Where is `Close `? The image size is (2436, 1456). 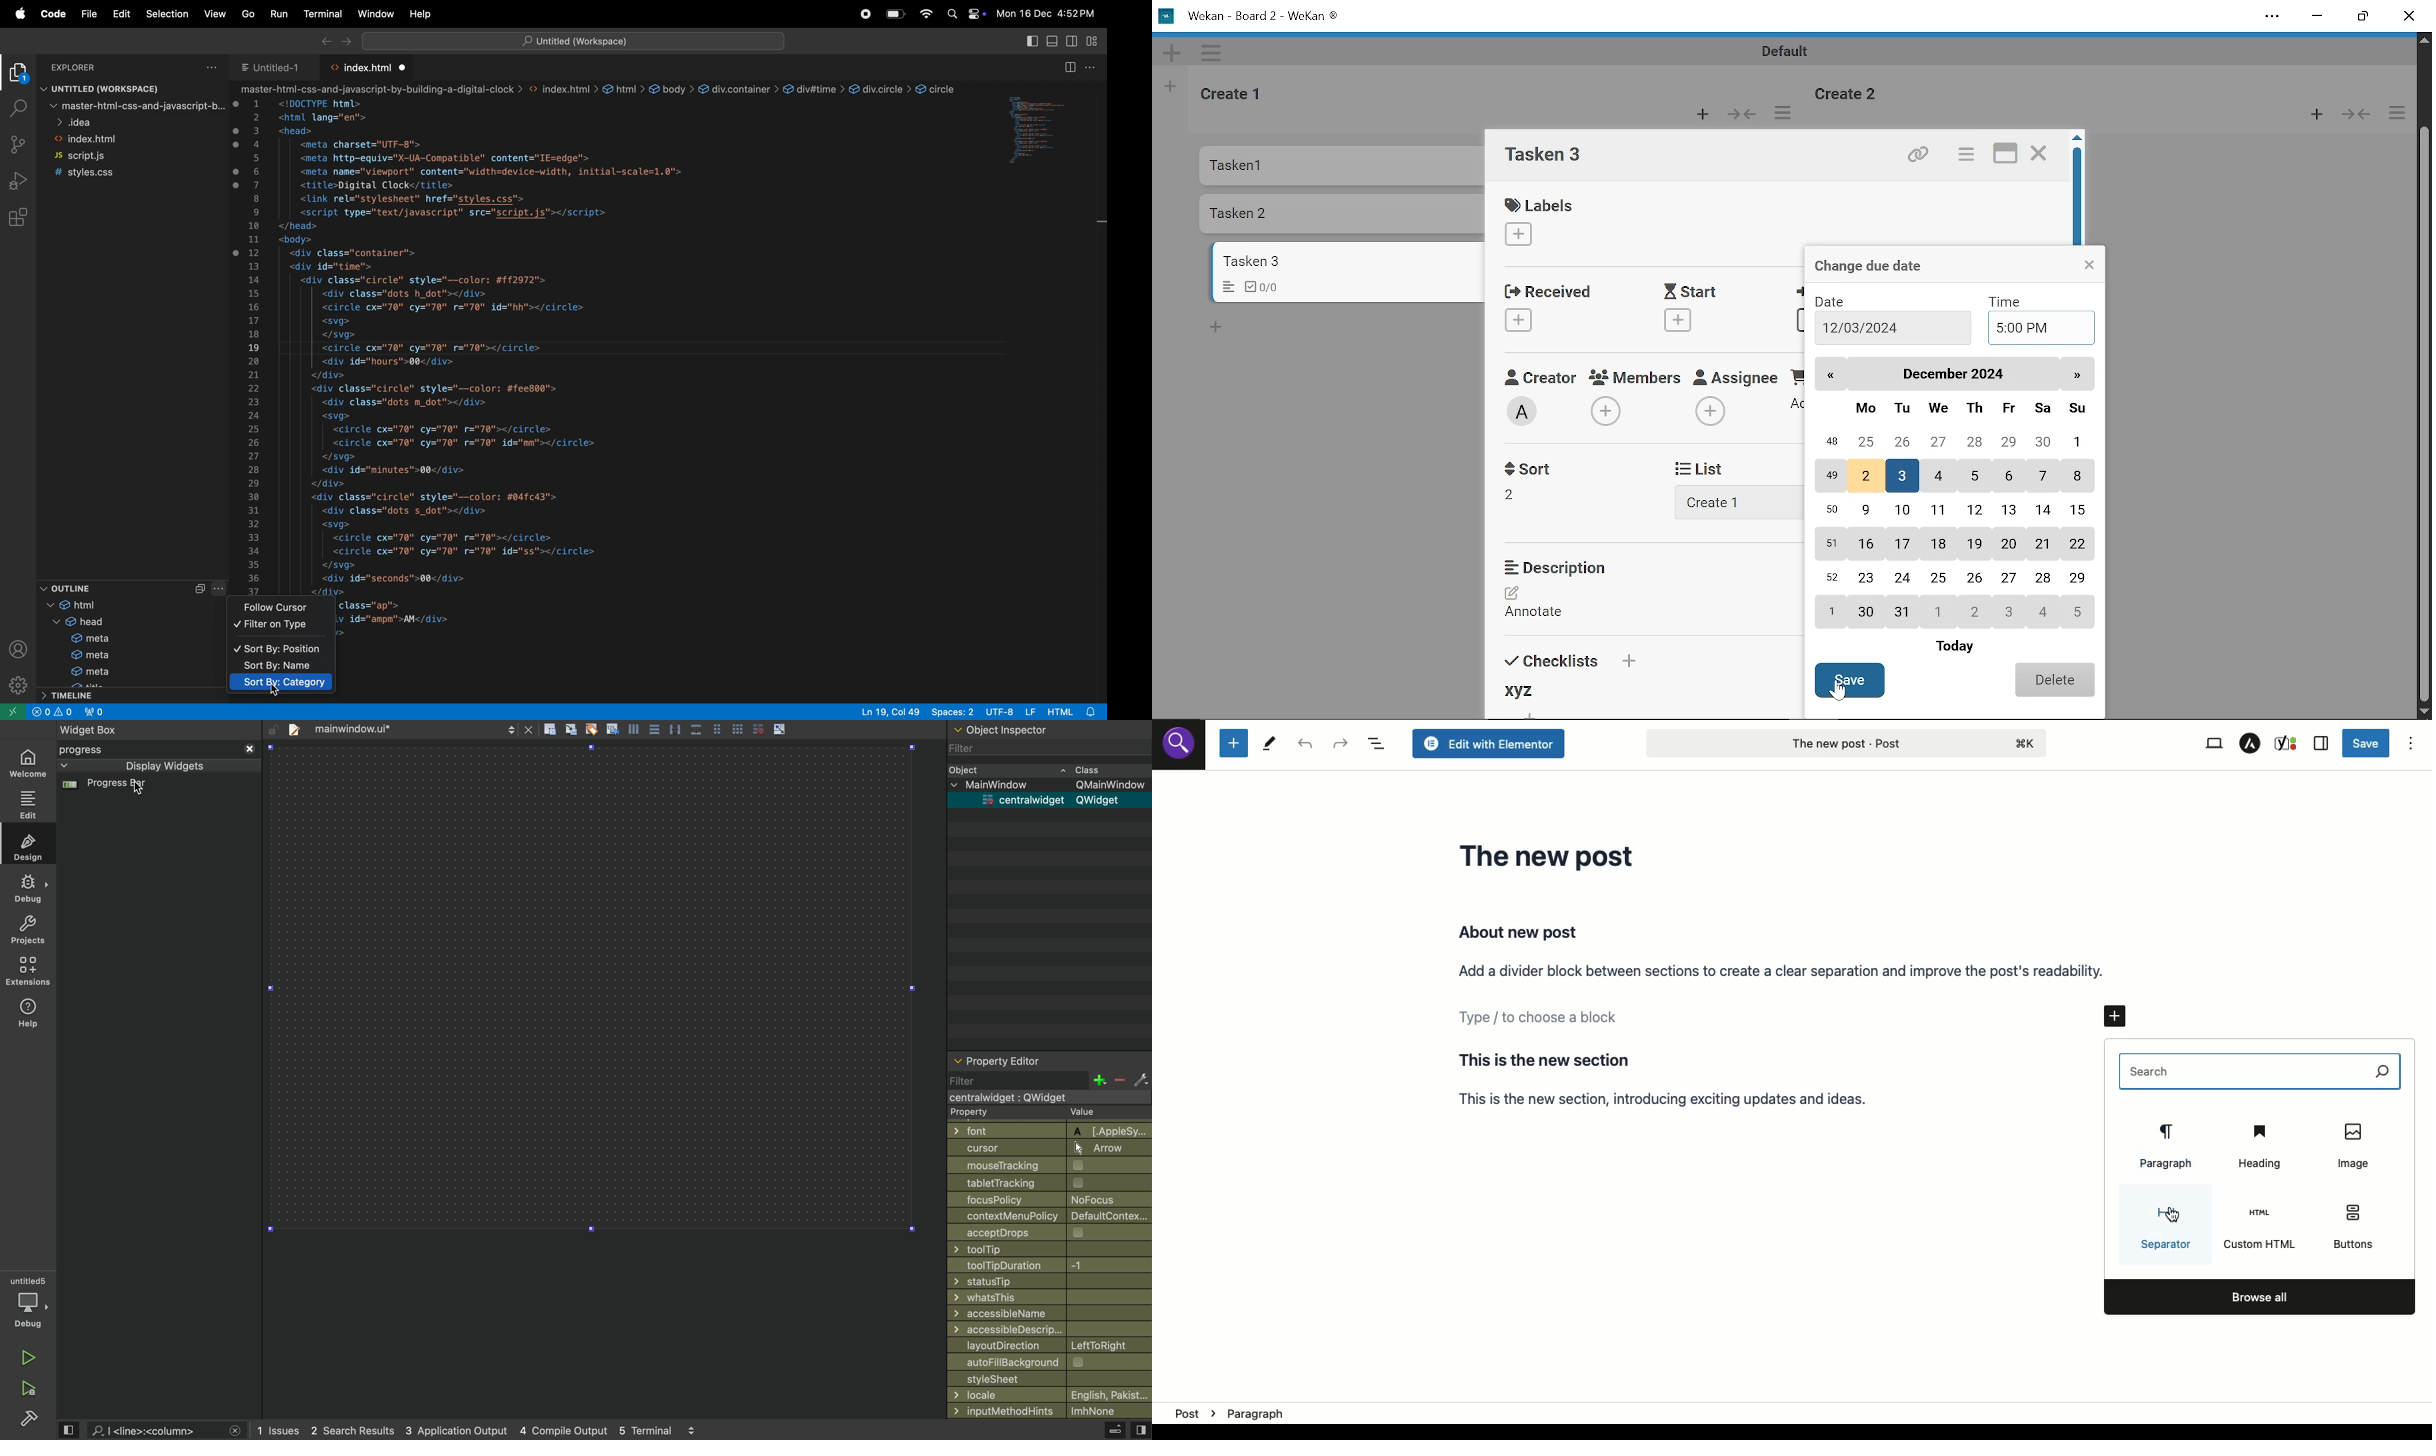 Close  is located at coordinates (2039, 155).